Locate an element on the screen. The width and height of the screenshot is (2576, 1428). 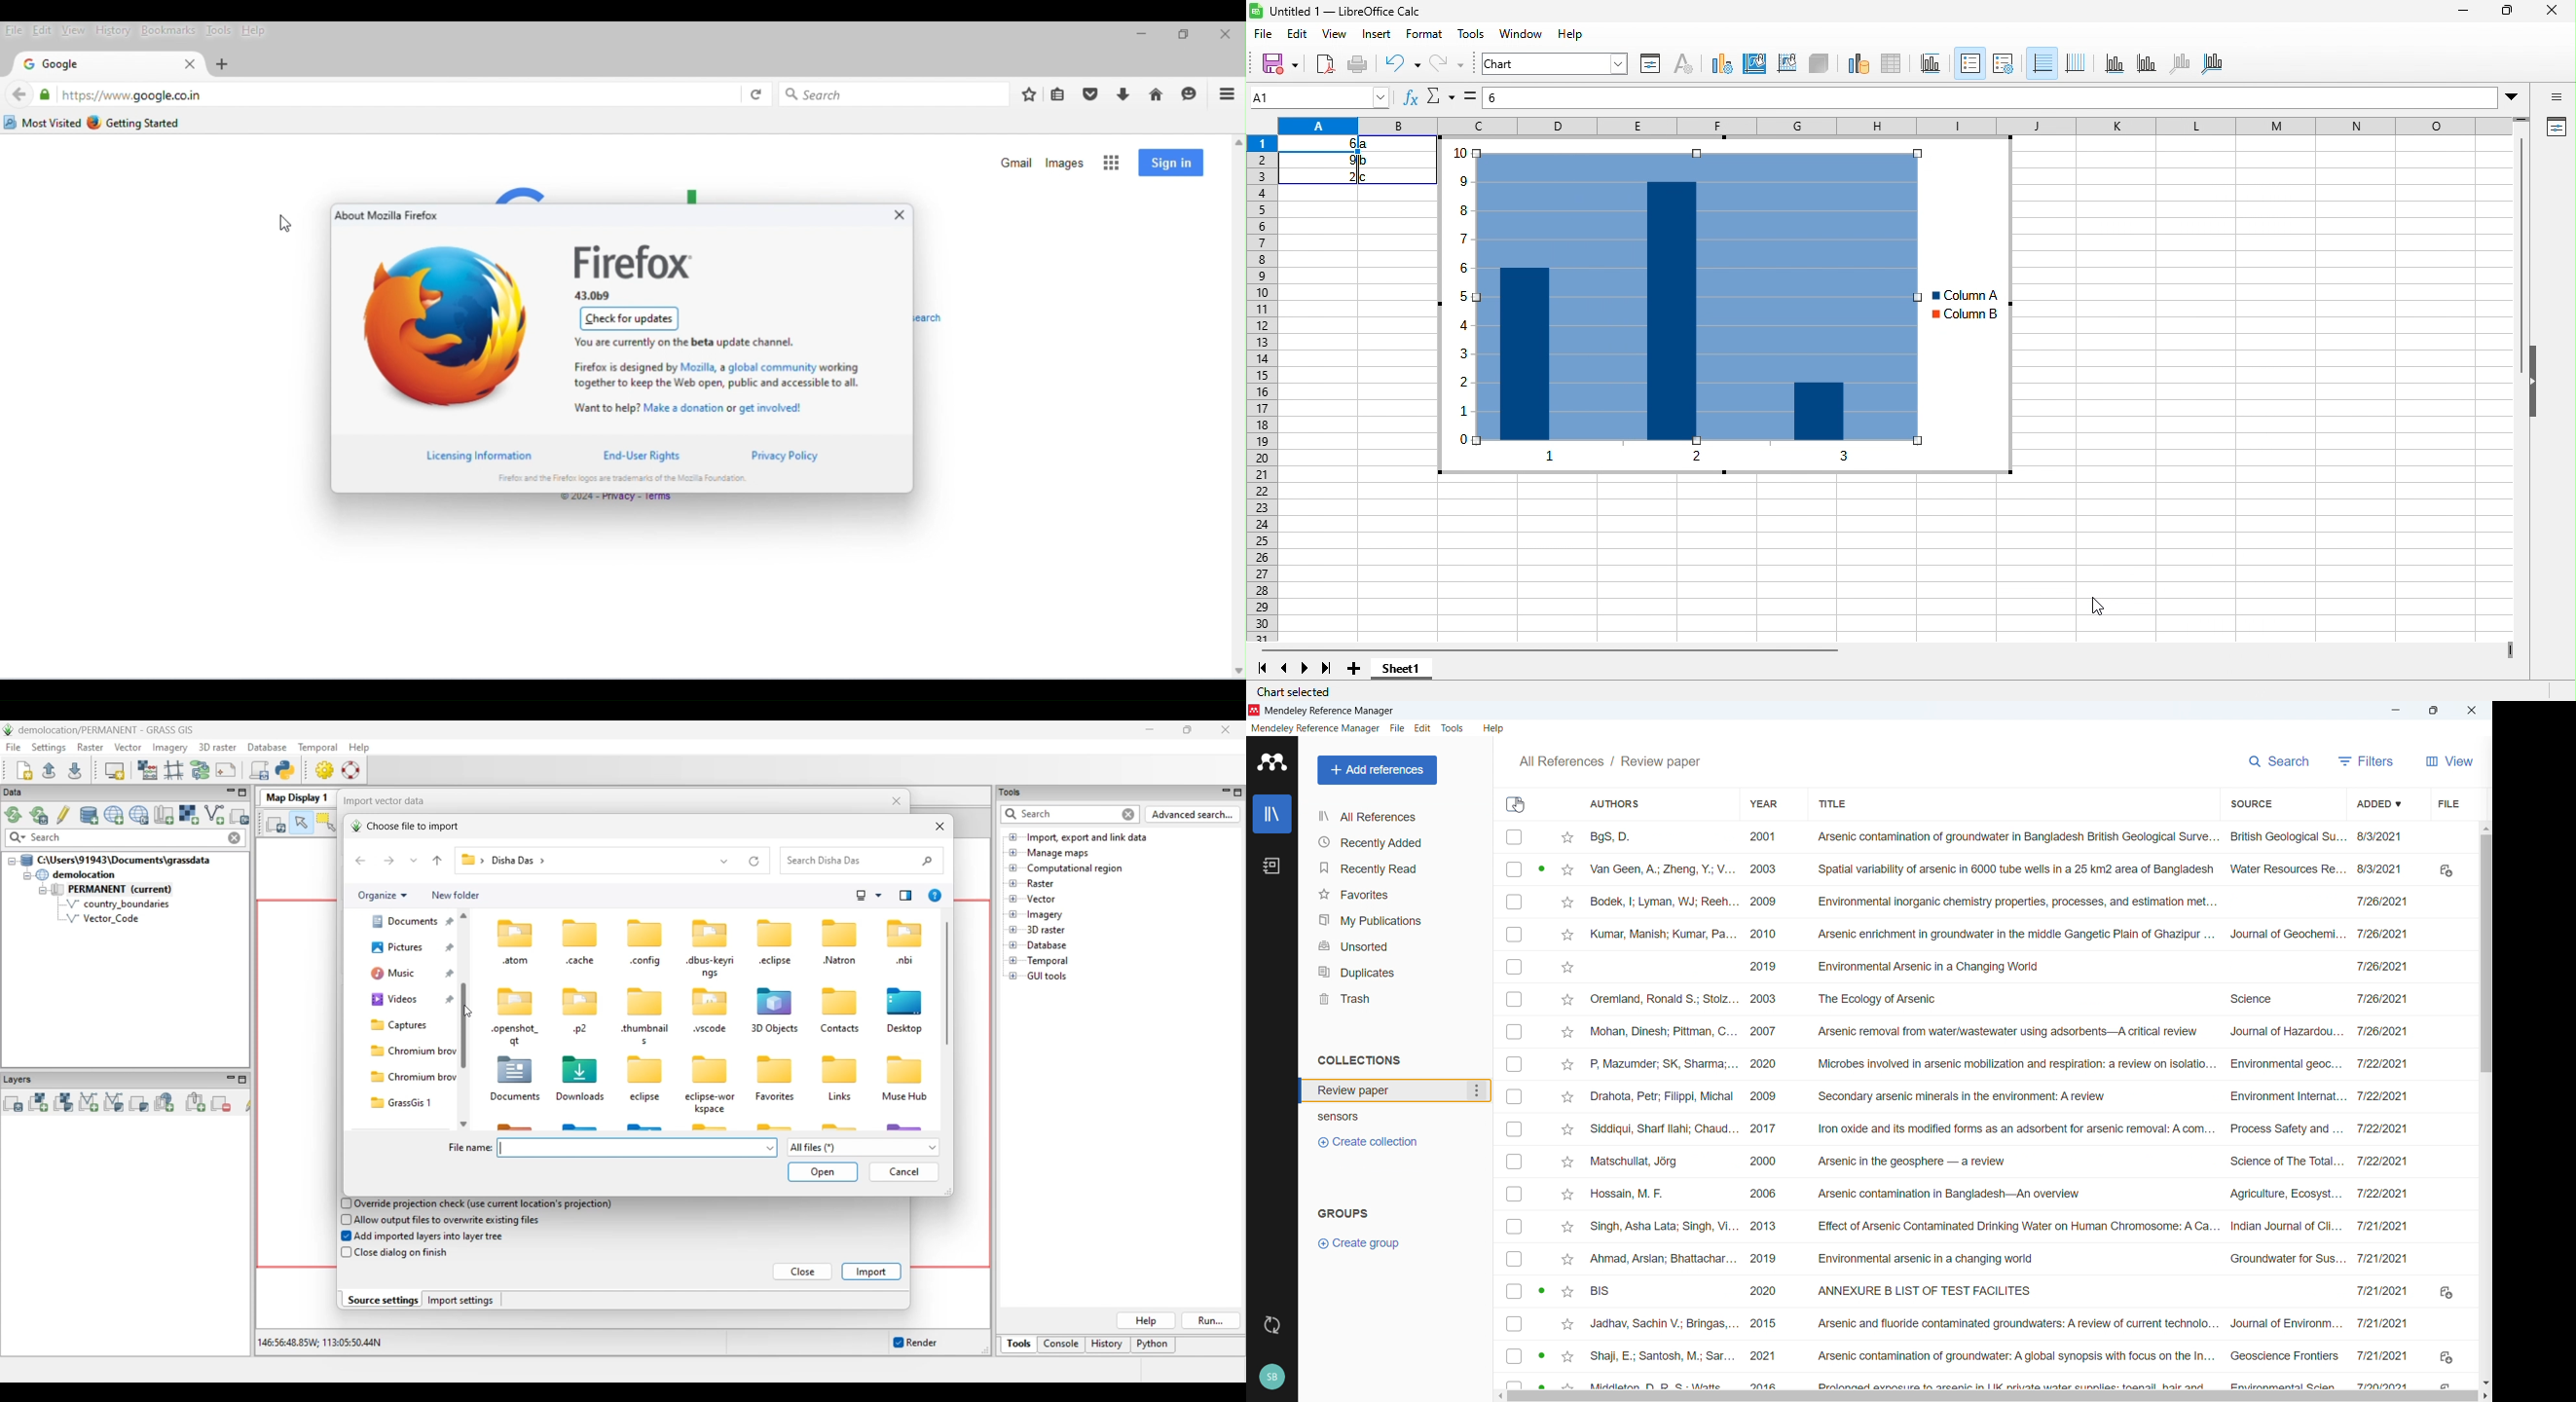
File  is located at coordinates (1397, 728).